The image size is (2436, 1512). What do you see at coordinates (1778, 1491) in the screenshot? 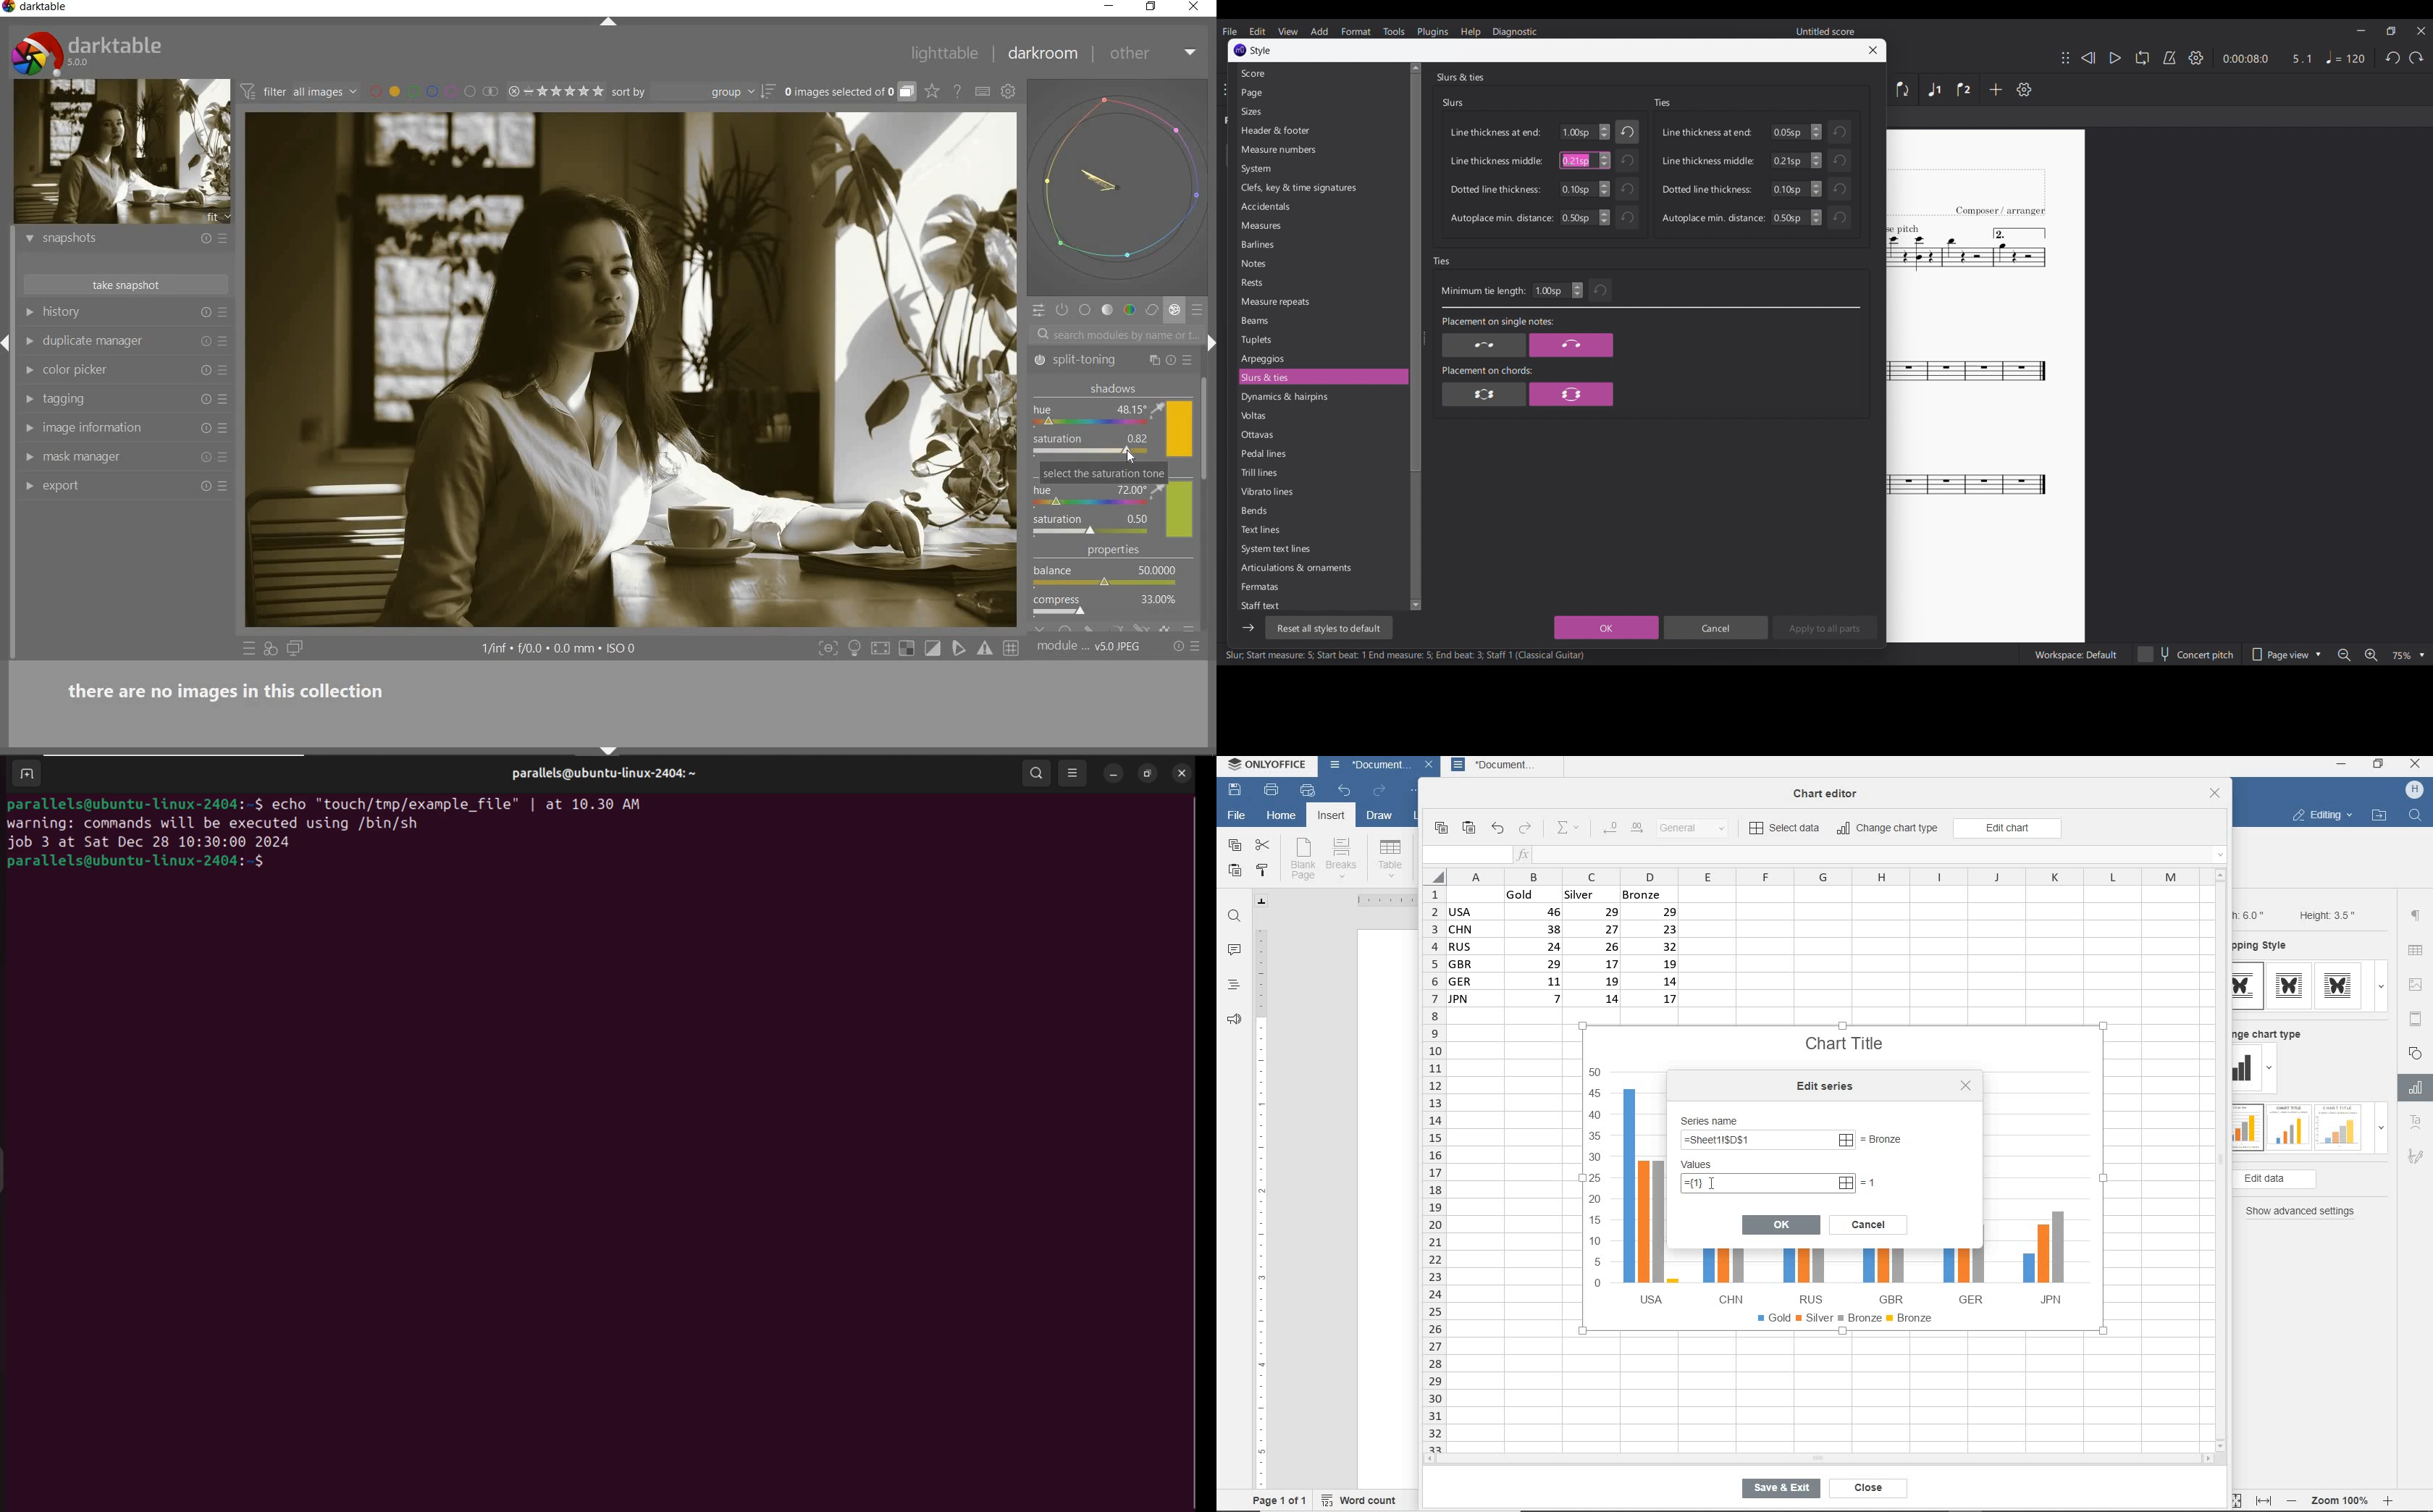
I see `save & exit` at bounding box center [1778, 1491].